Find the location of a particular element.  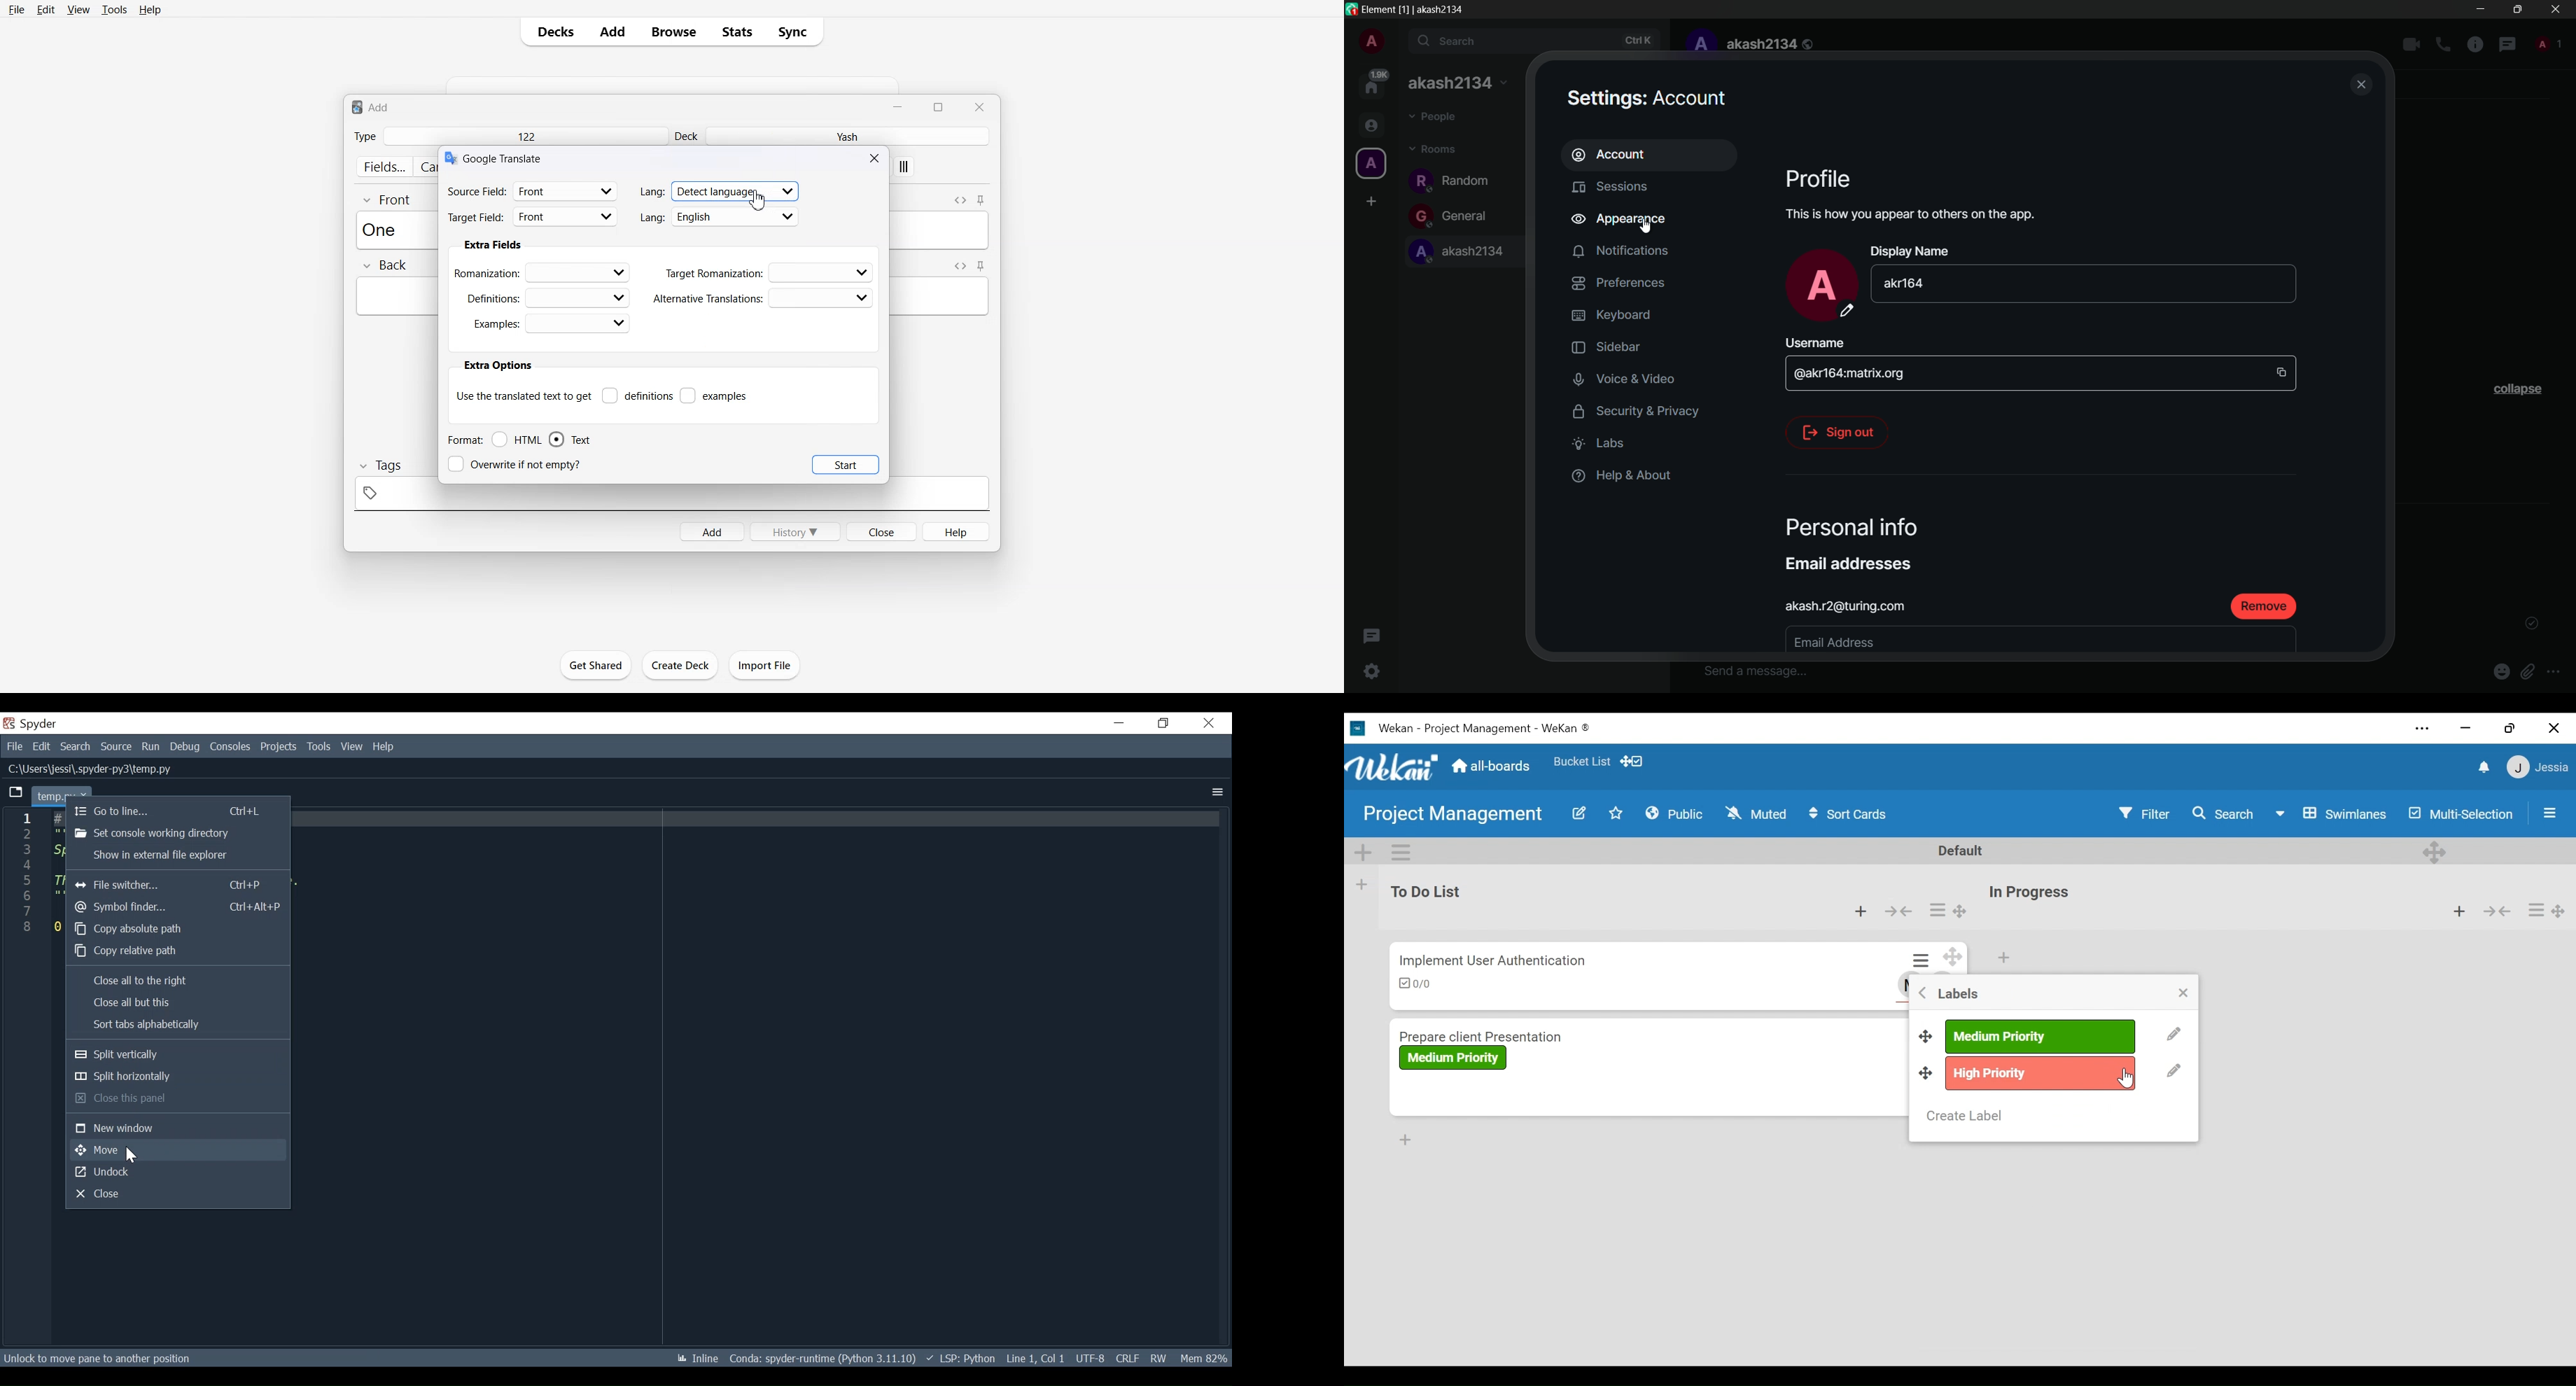

Close is located at coordinates (876, 158).